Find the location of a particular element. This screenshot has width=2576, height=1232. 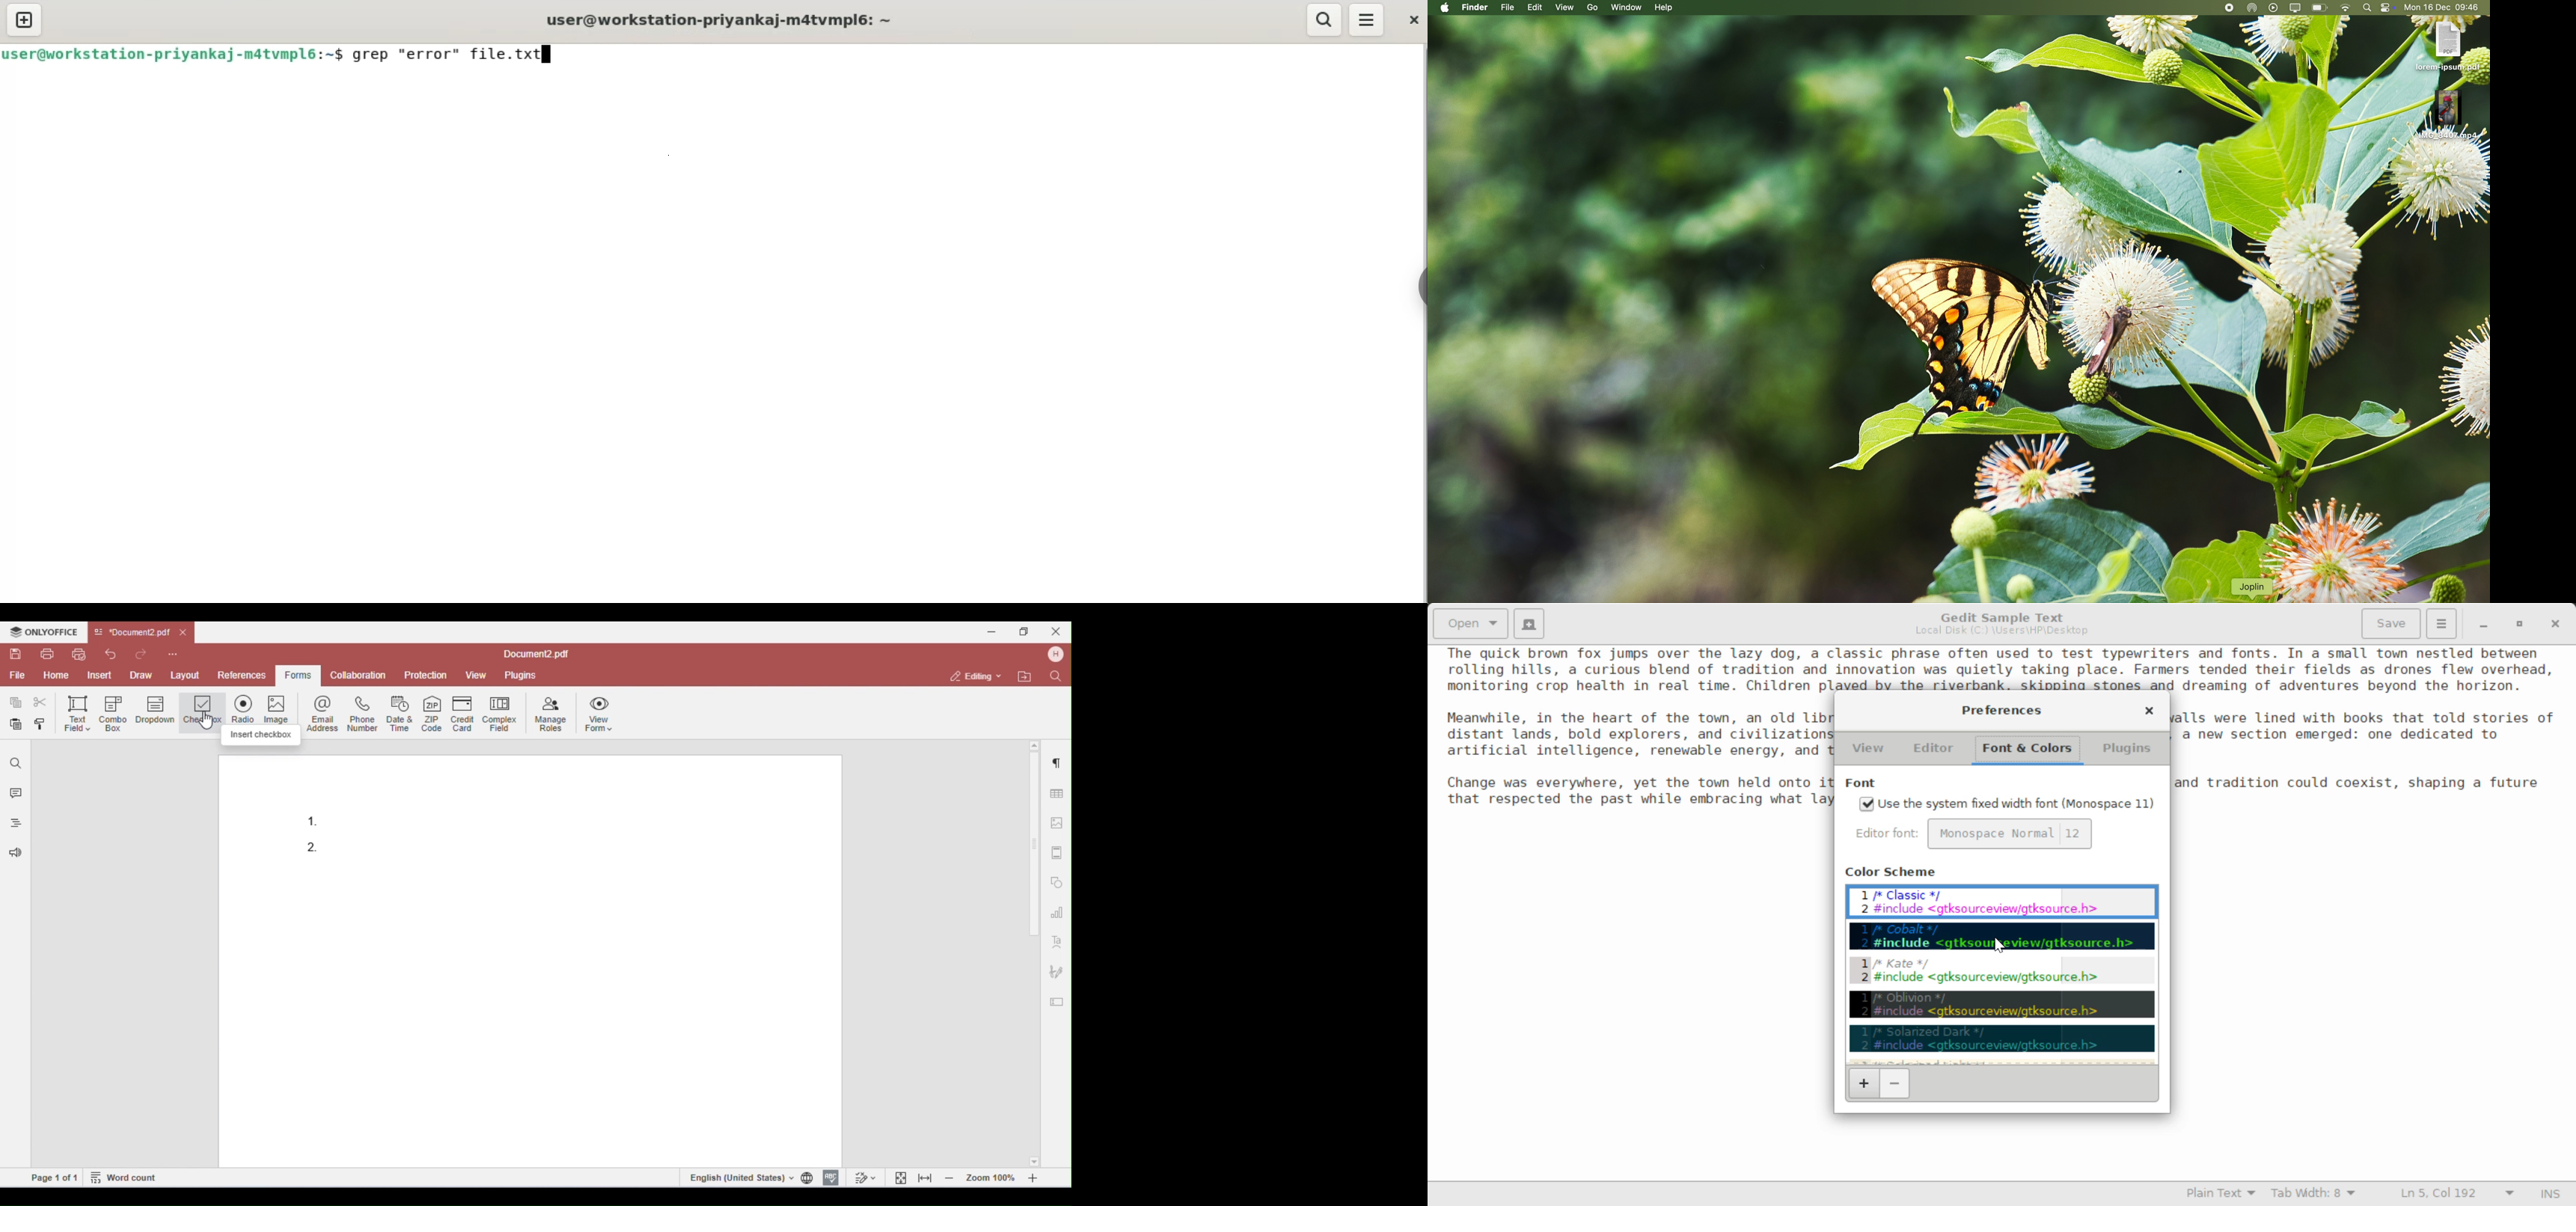

Save is located at coordinates (2392, 622).